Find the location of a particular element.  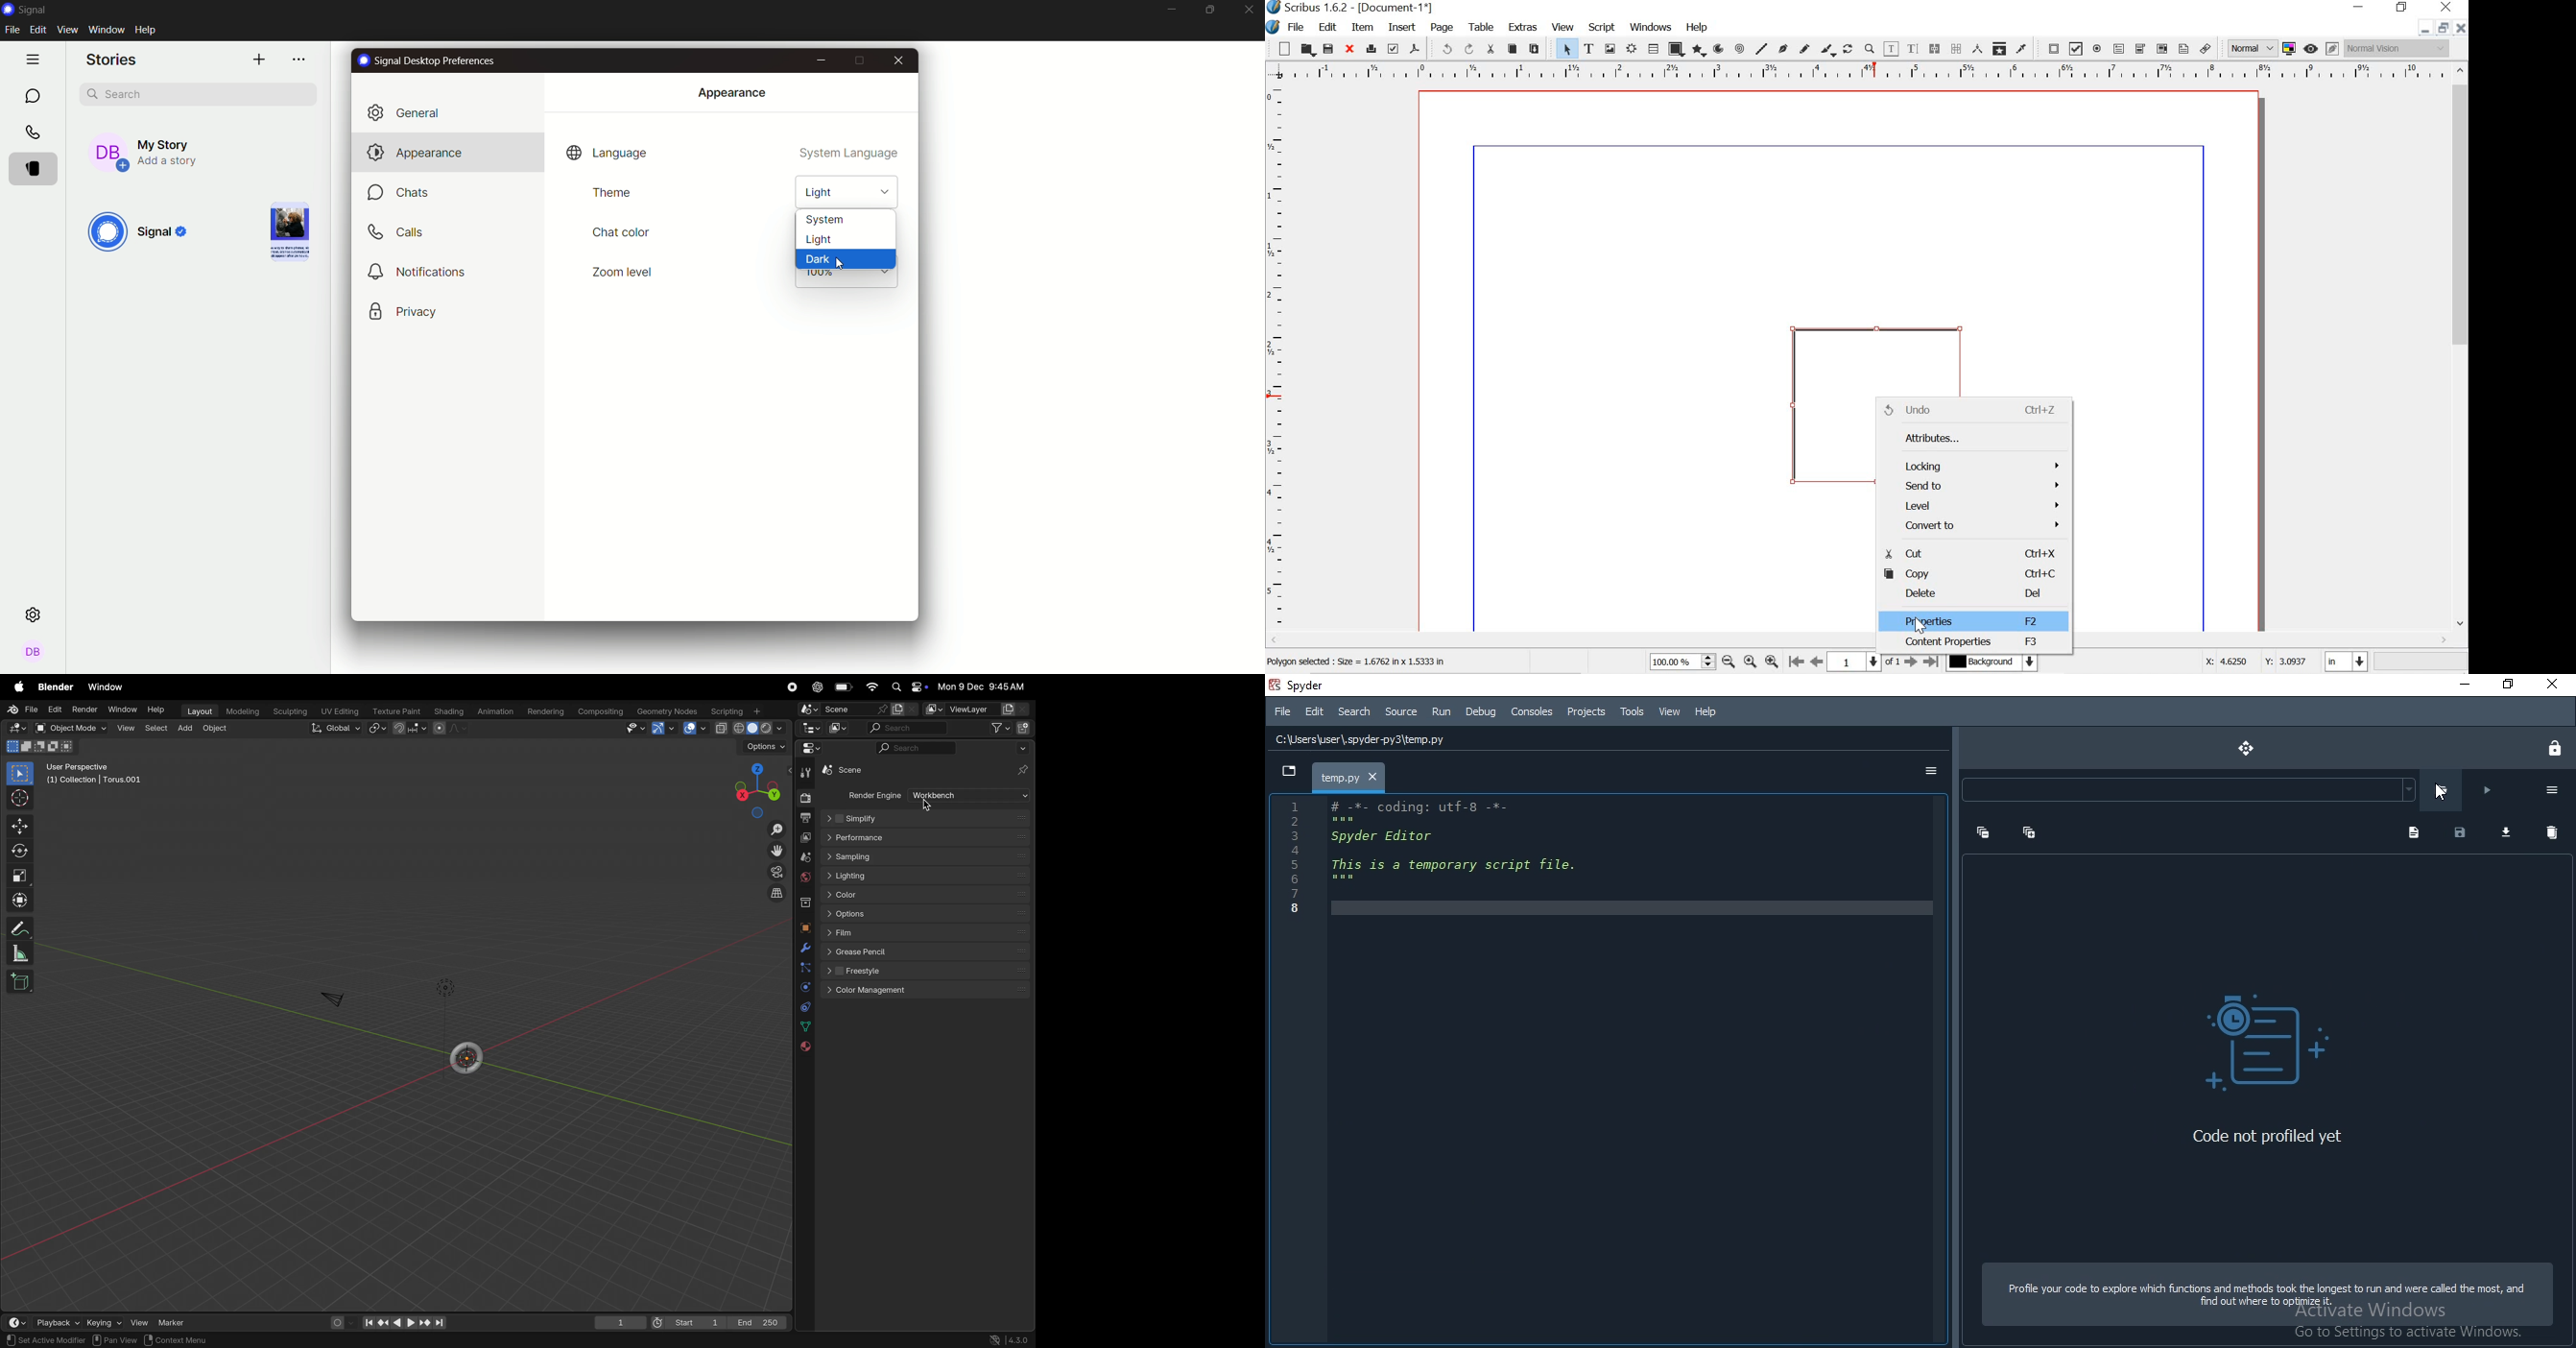

pdf list box is located at coordinates (2161, 48).